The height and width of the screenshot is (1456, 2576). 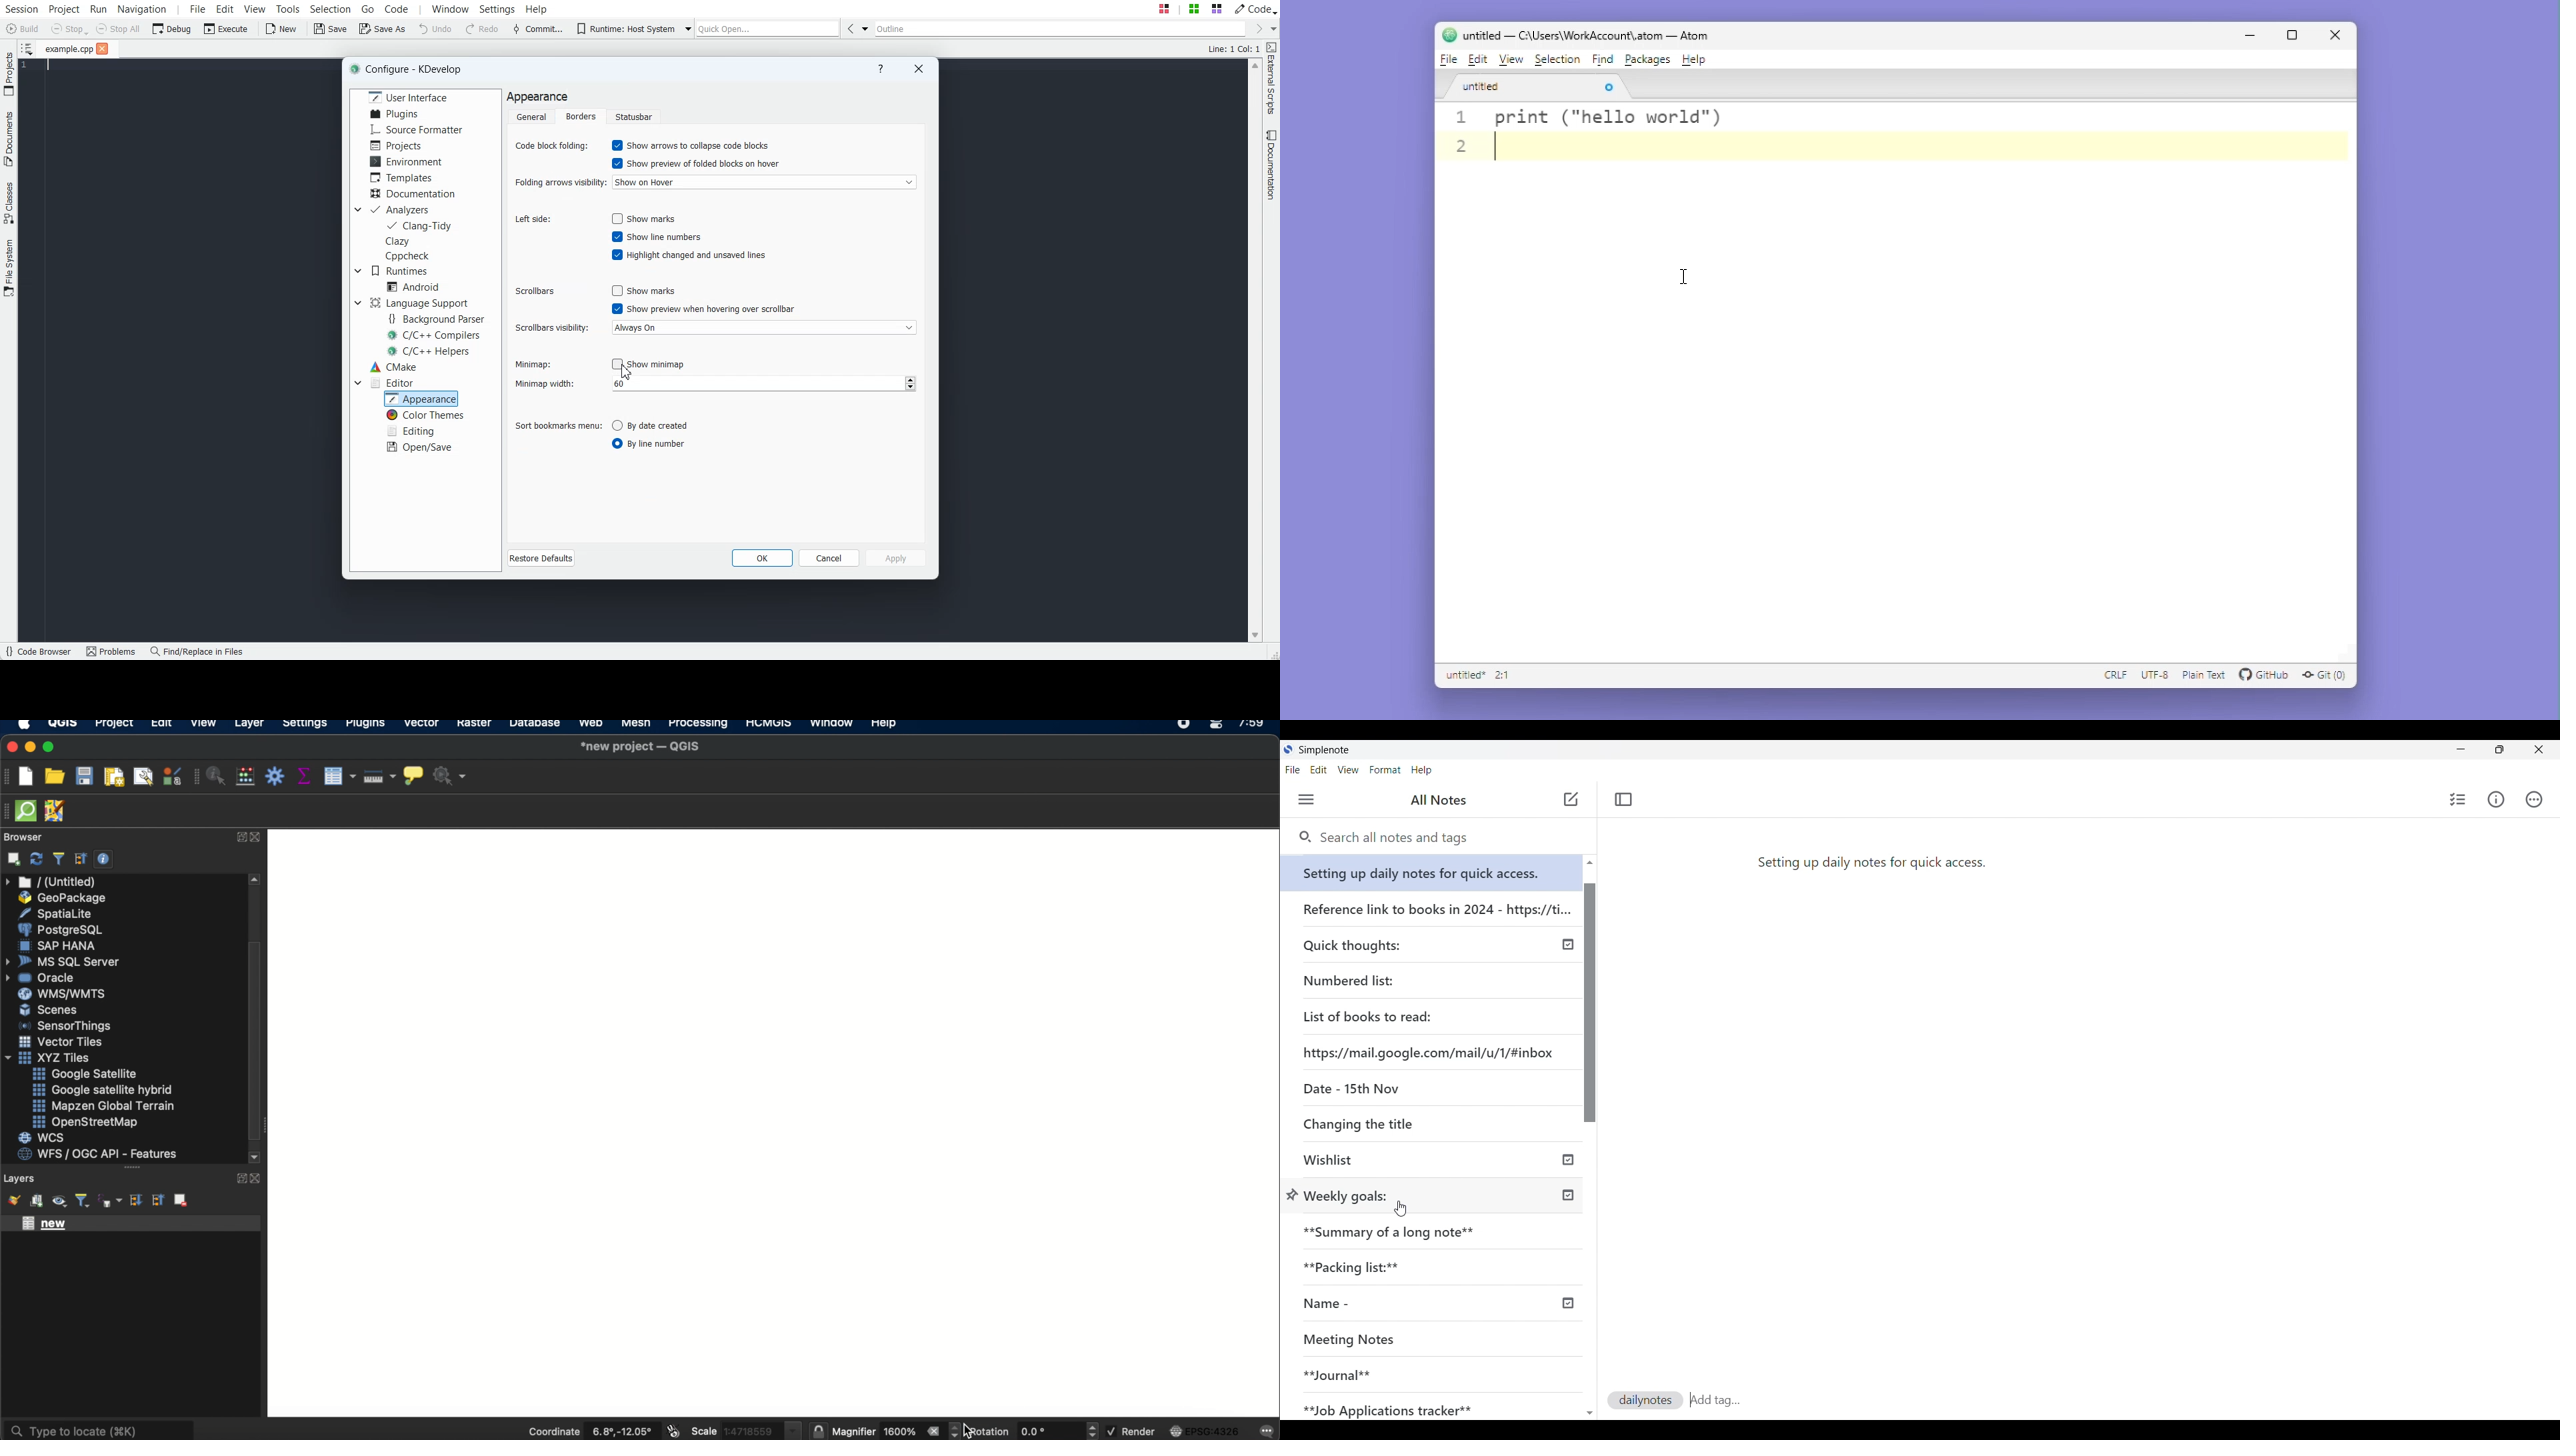 I want to click on Wishlist, so click(x=1391, y=1161).